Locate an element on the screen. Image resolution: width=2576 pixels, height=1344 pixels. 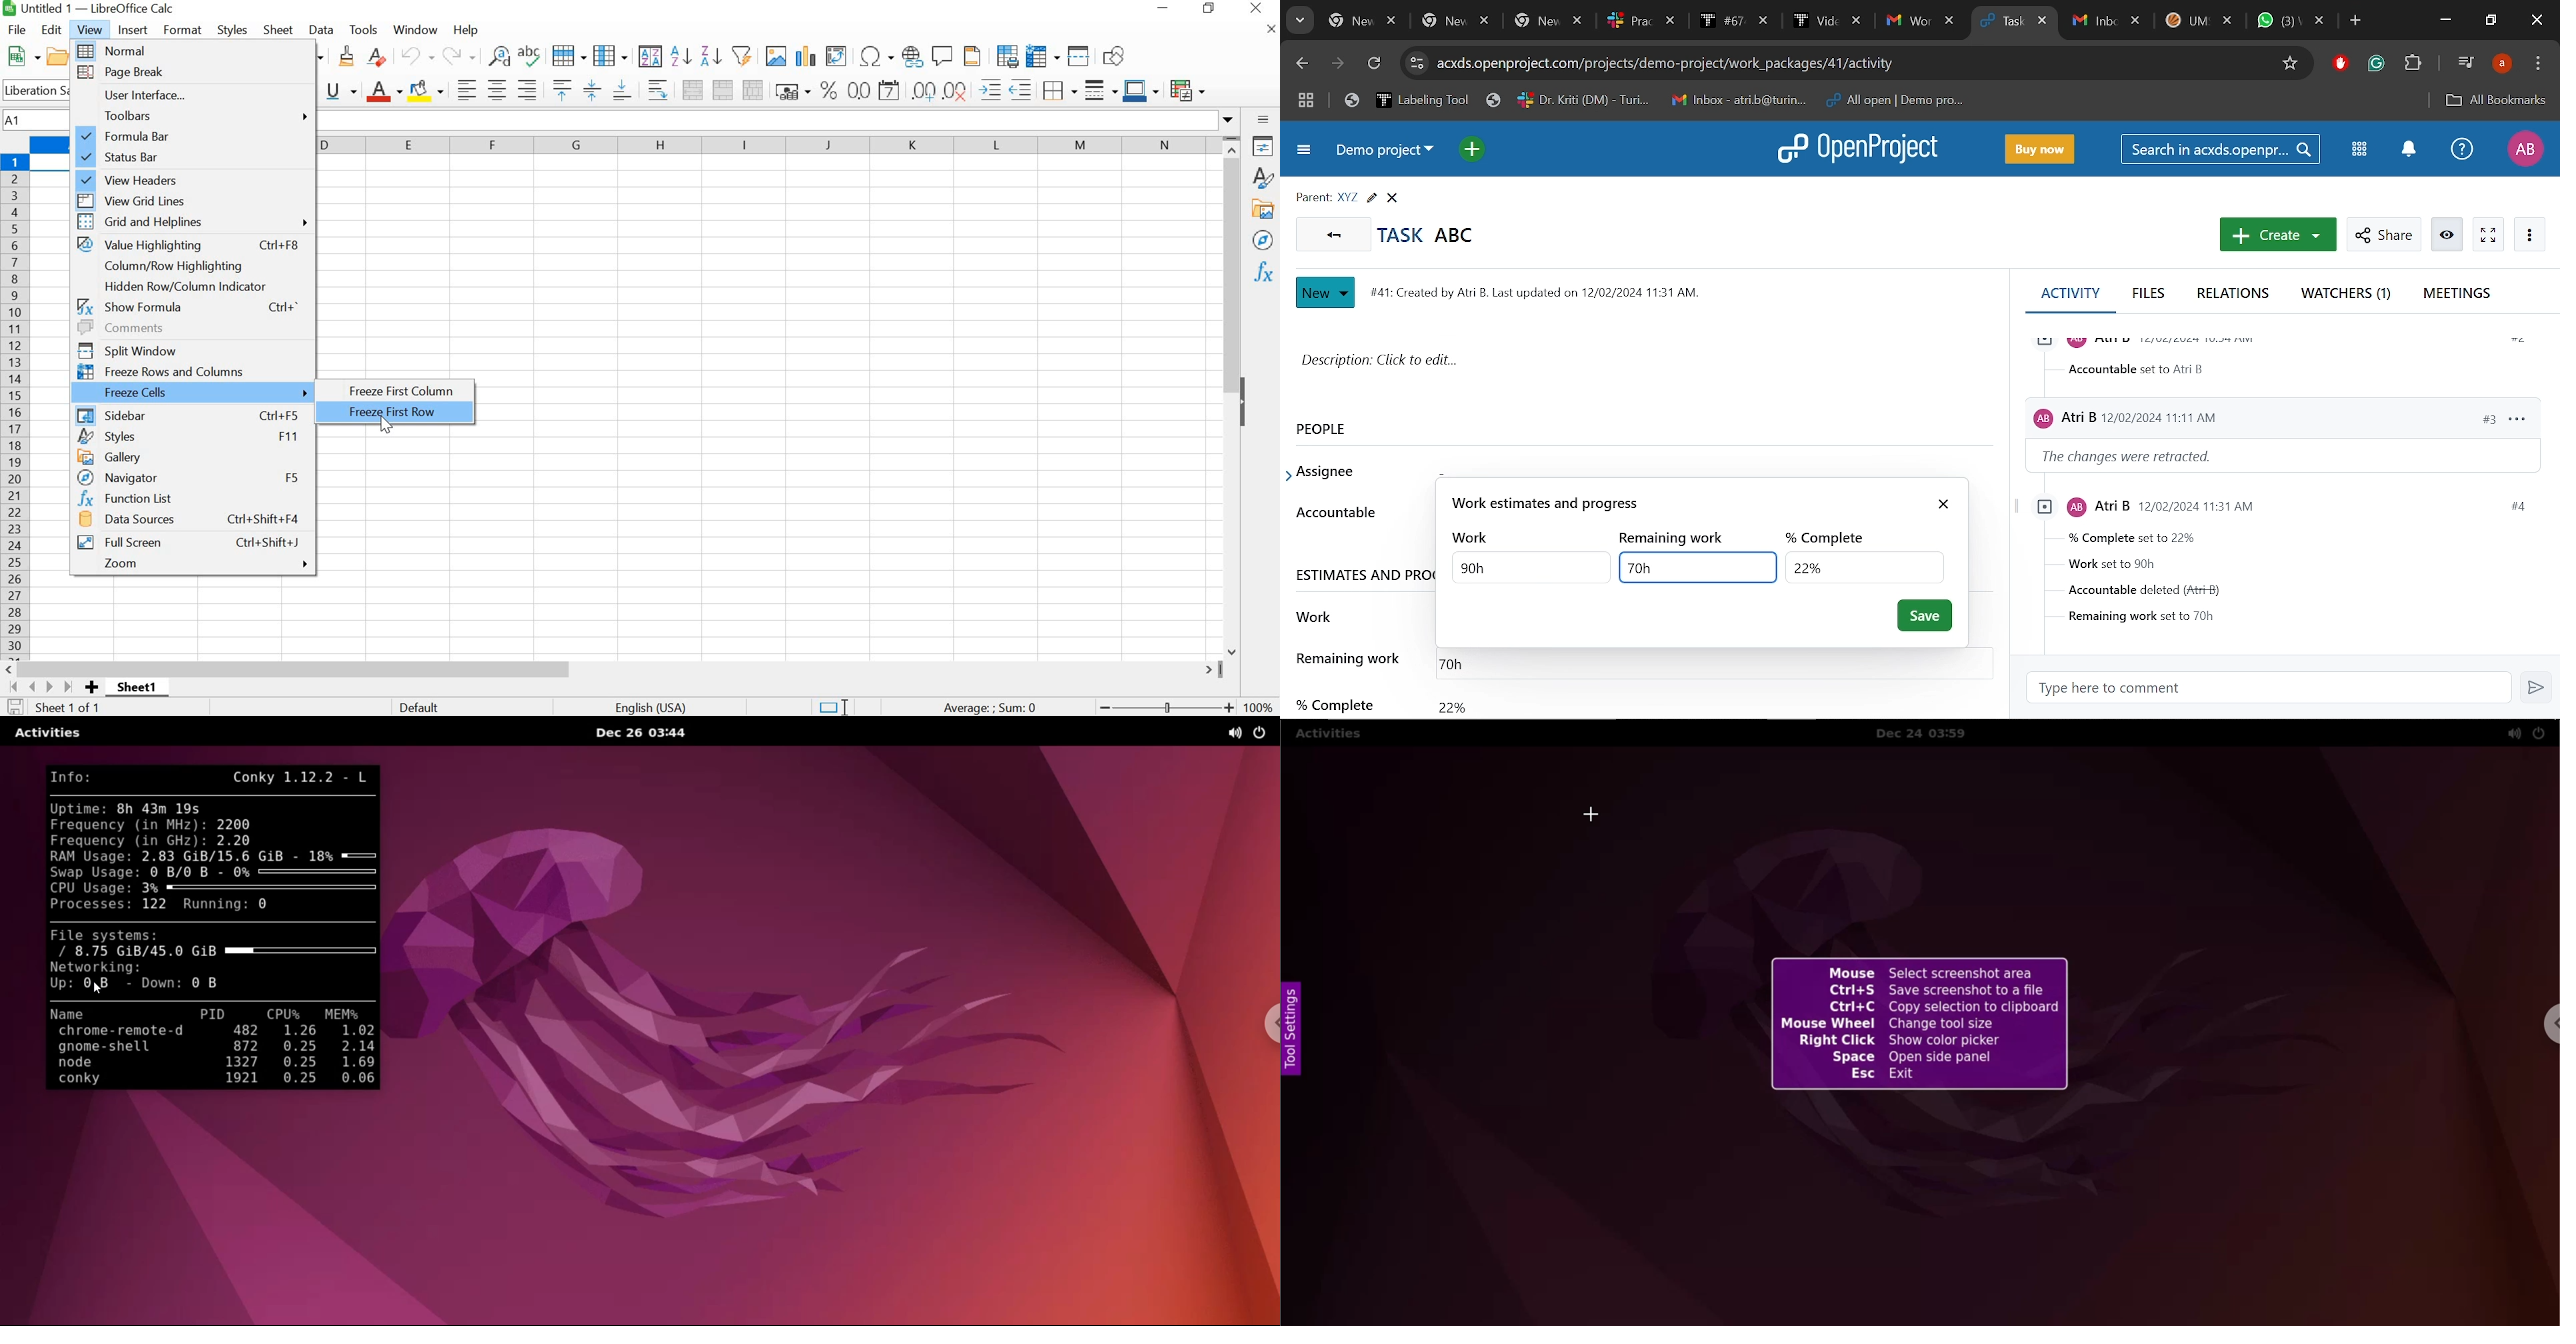
TEST LANGUAGE is located at coordinates (659, 706).